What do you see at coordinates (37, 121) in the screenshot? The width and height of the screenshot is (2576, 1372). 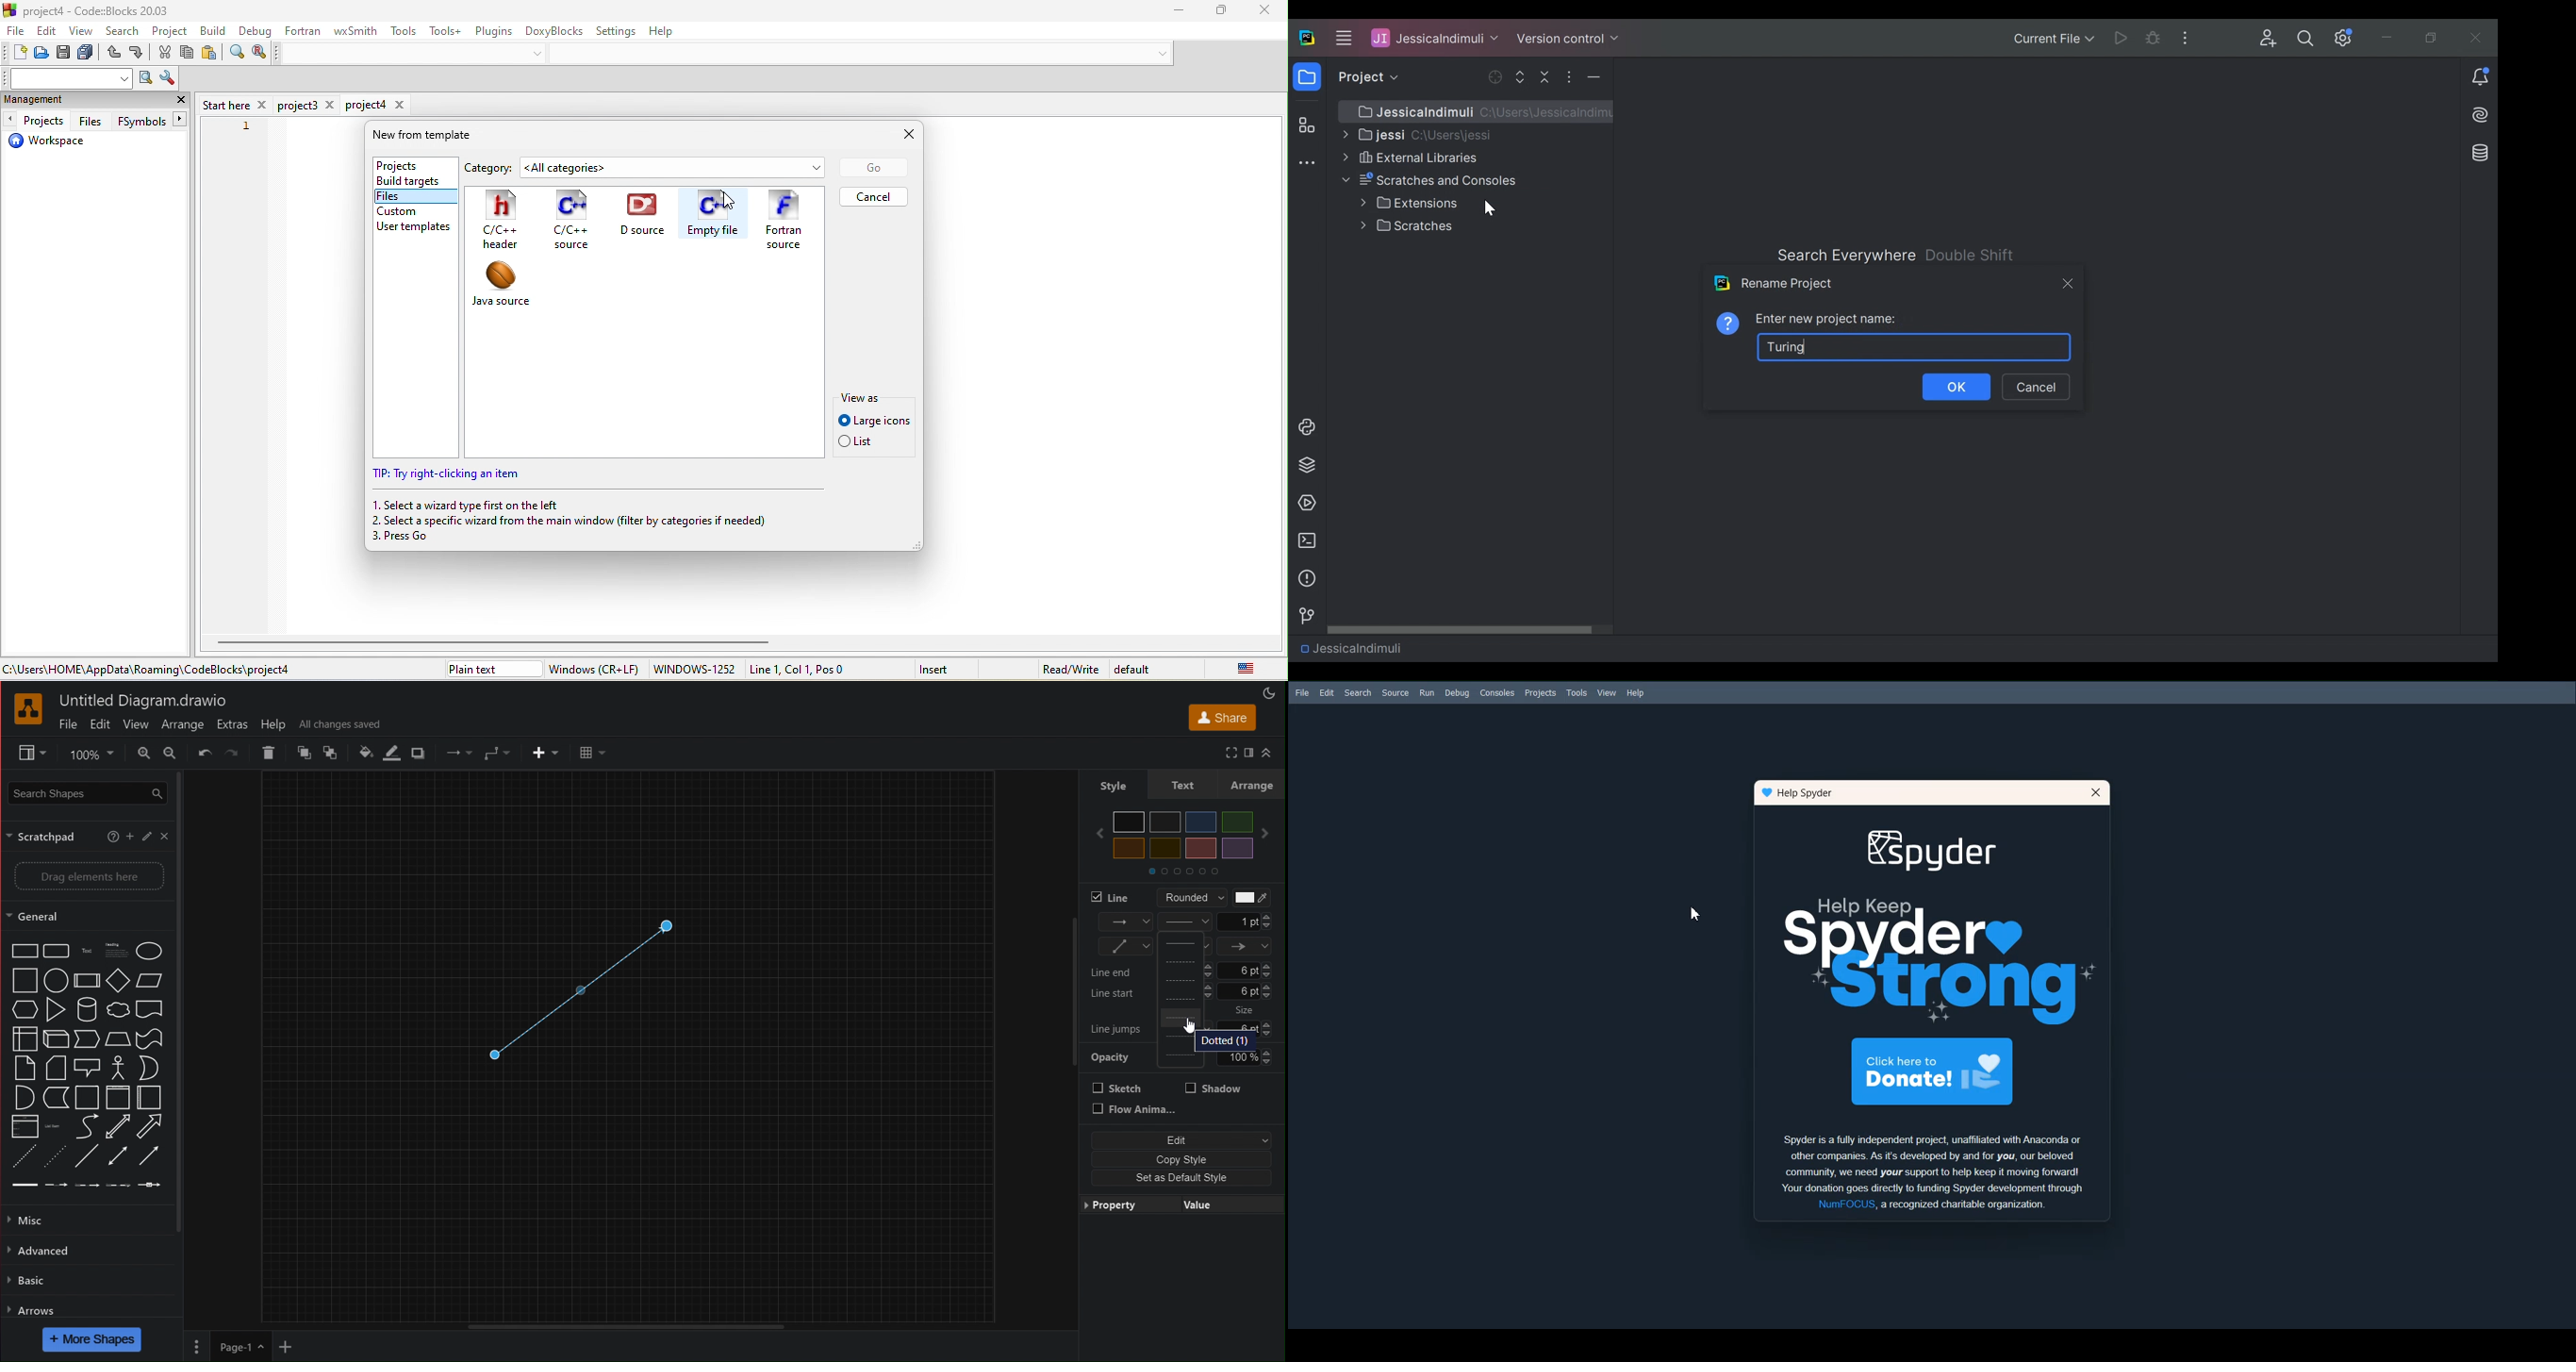 I see `projects` at bounding box center [37, 121].